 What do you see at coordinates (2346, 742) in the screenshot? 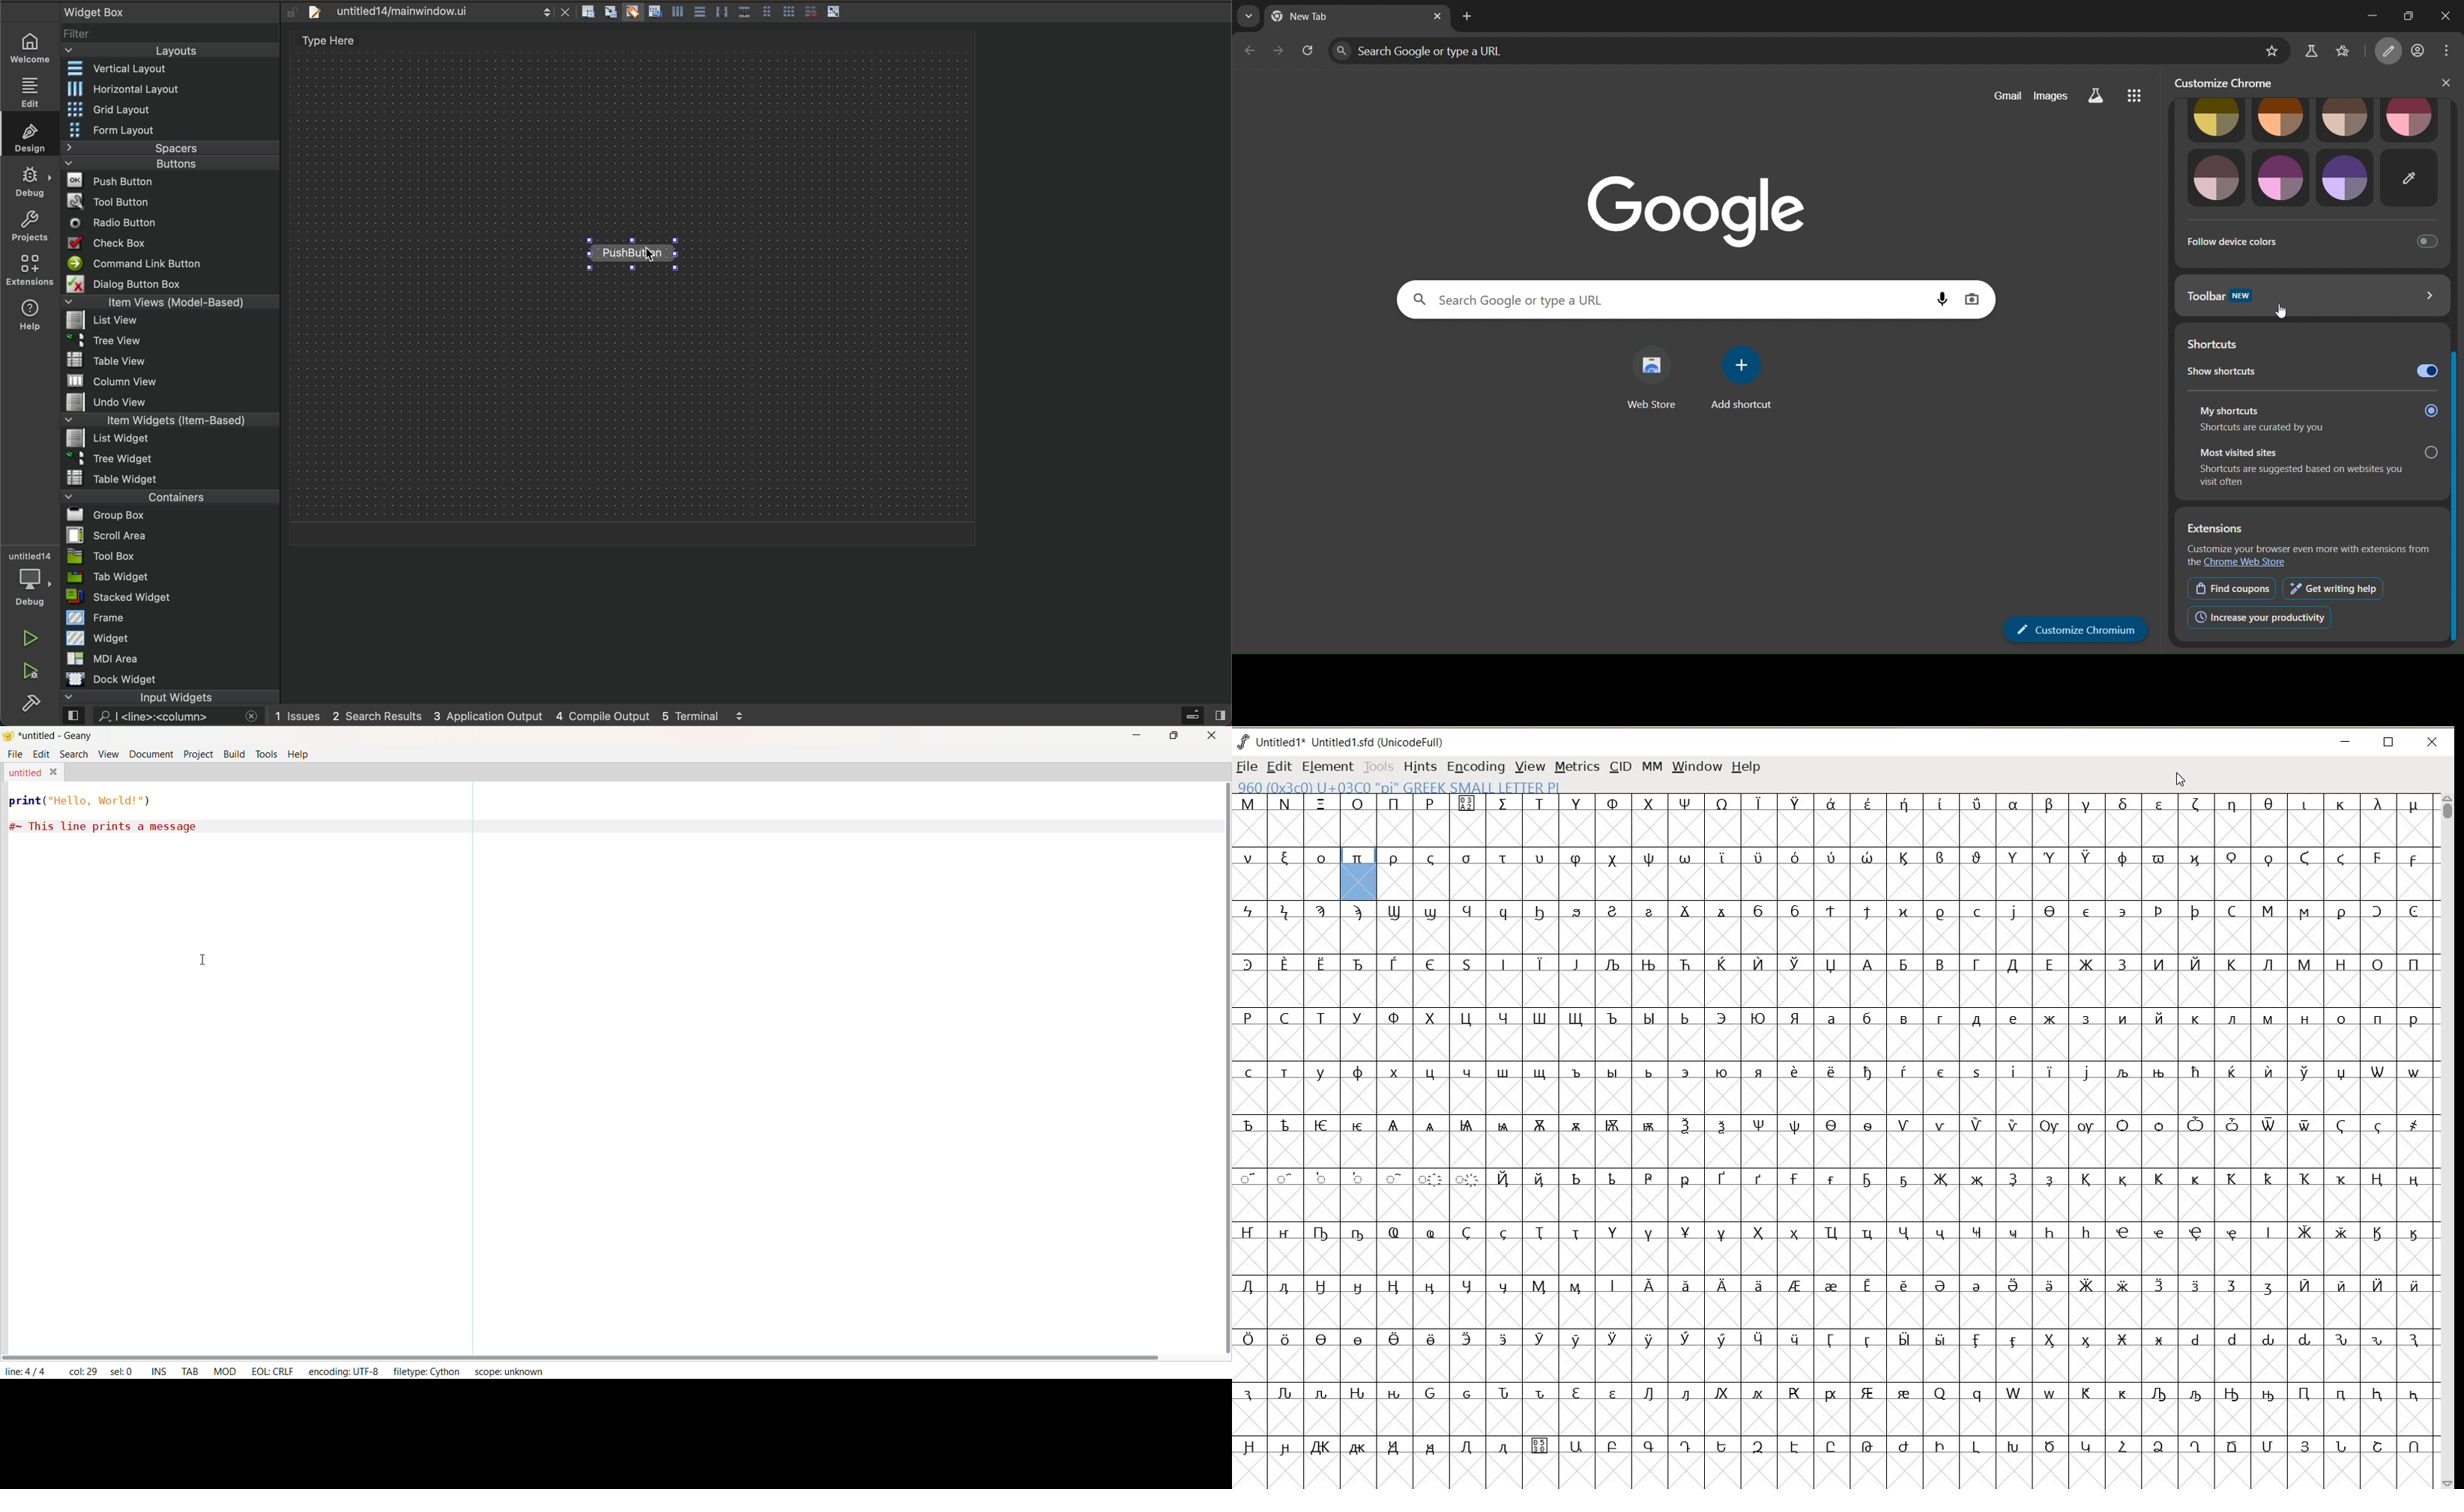
I see `MINIMIZE` at bounding box center [2346, 742].